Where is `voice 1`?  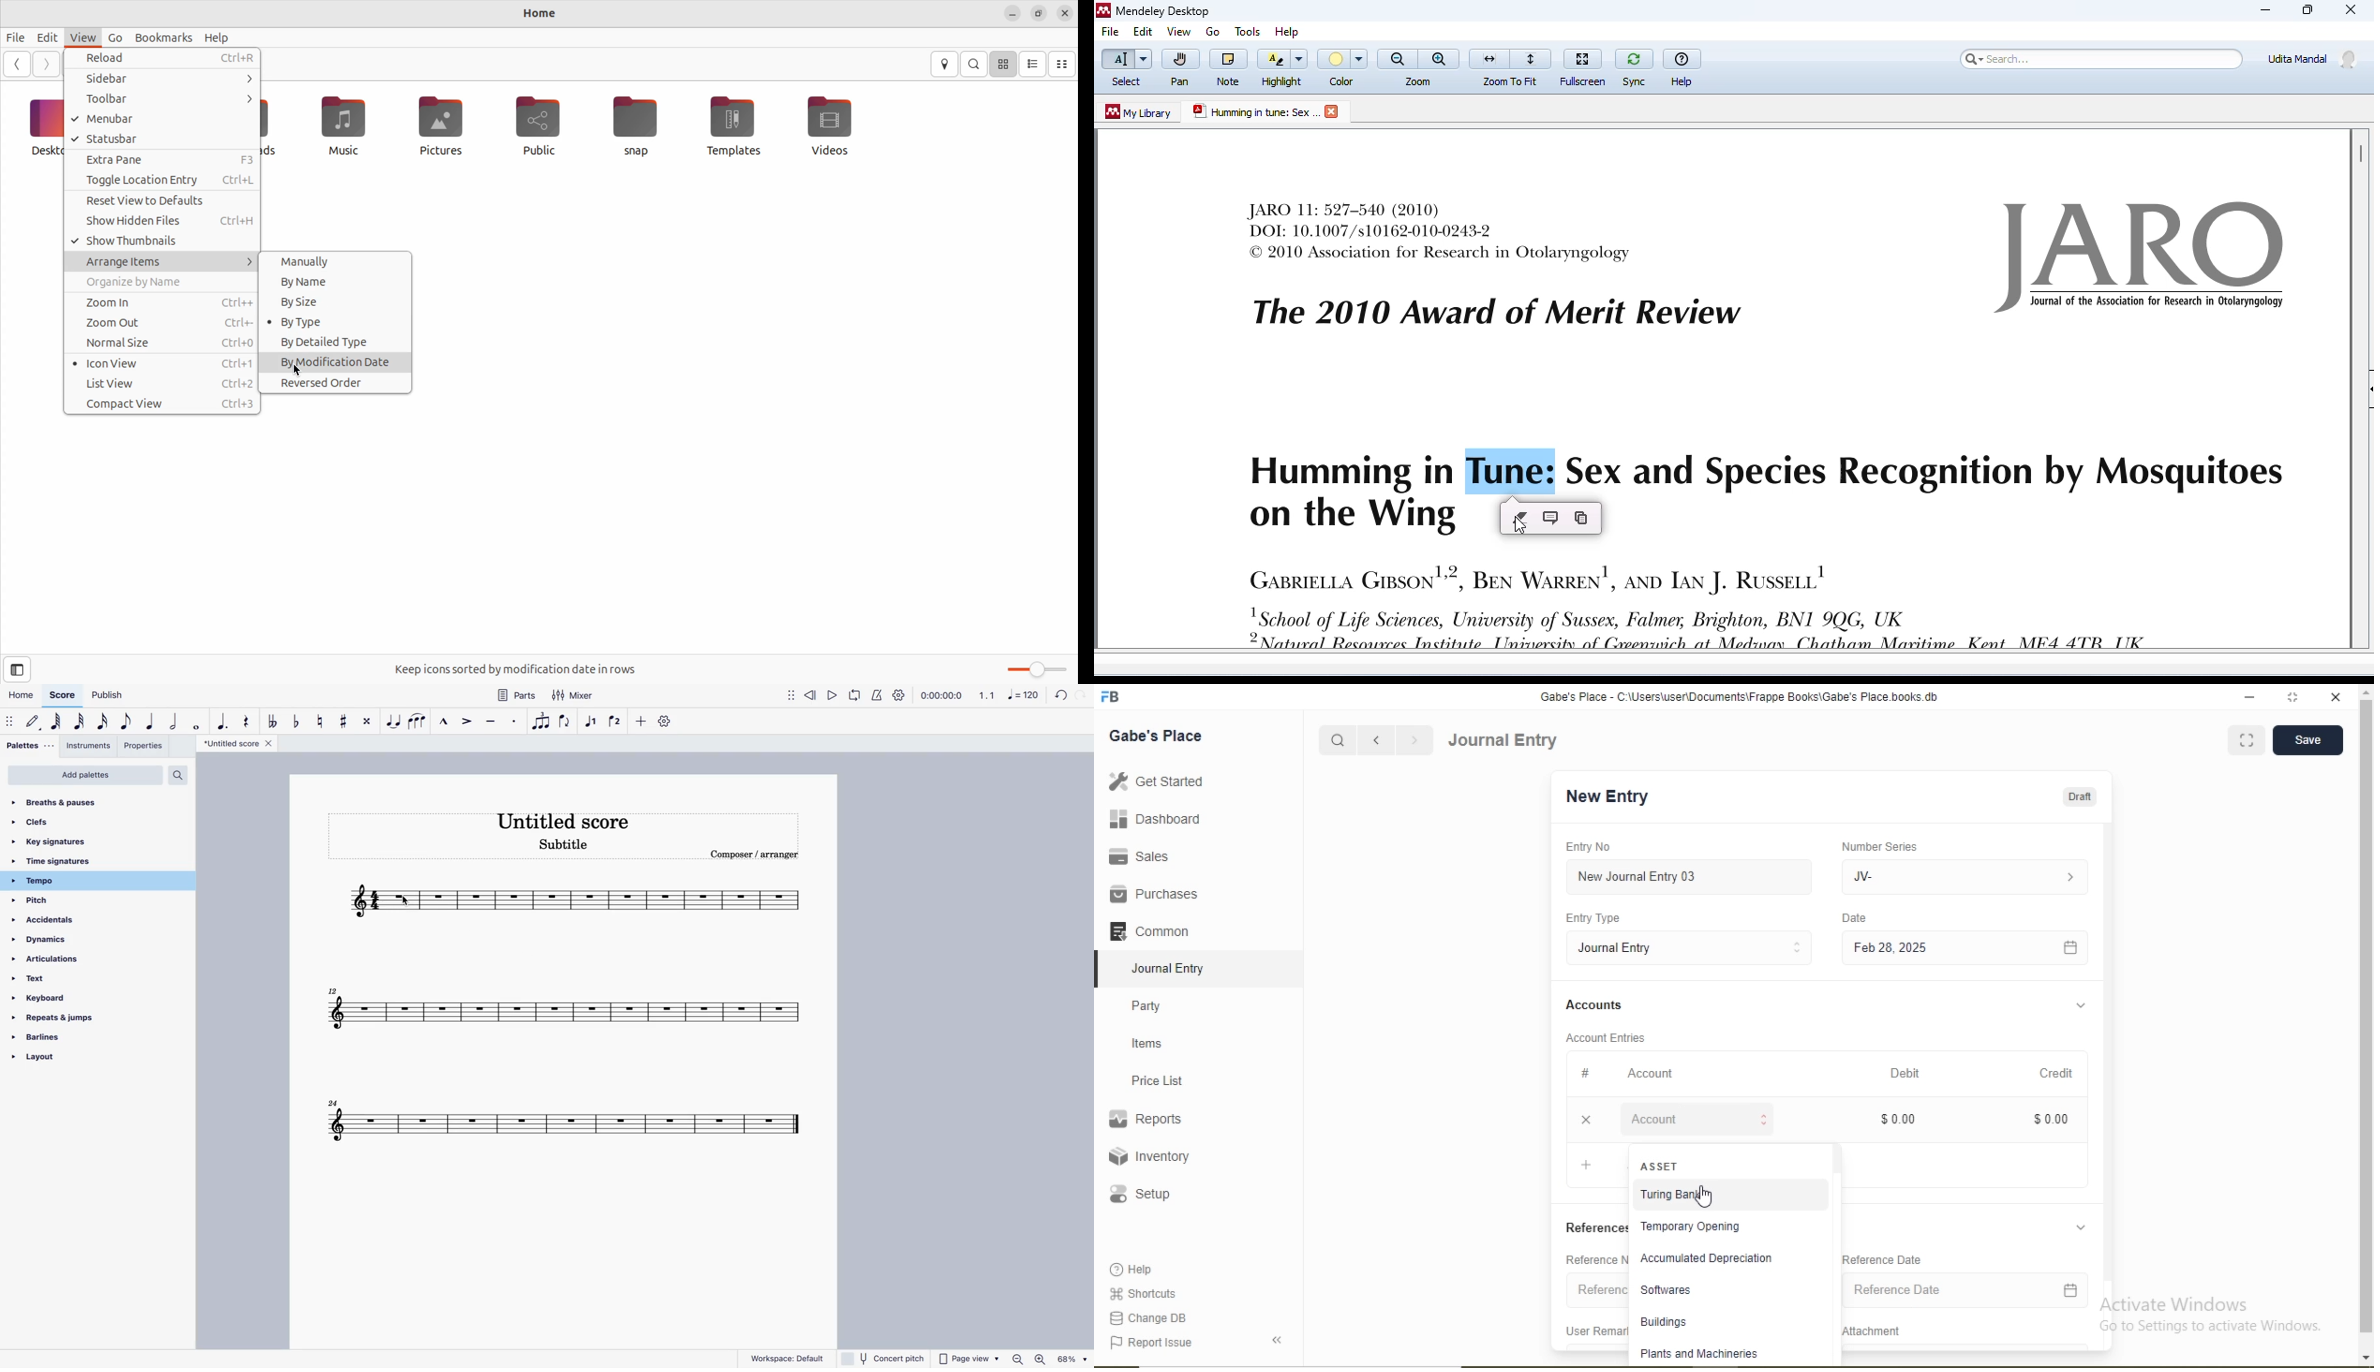
voice 1 is located at coordinates (593, 721).